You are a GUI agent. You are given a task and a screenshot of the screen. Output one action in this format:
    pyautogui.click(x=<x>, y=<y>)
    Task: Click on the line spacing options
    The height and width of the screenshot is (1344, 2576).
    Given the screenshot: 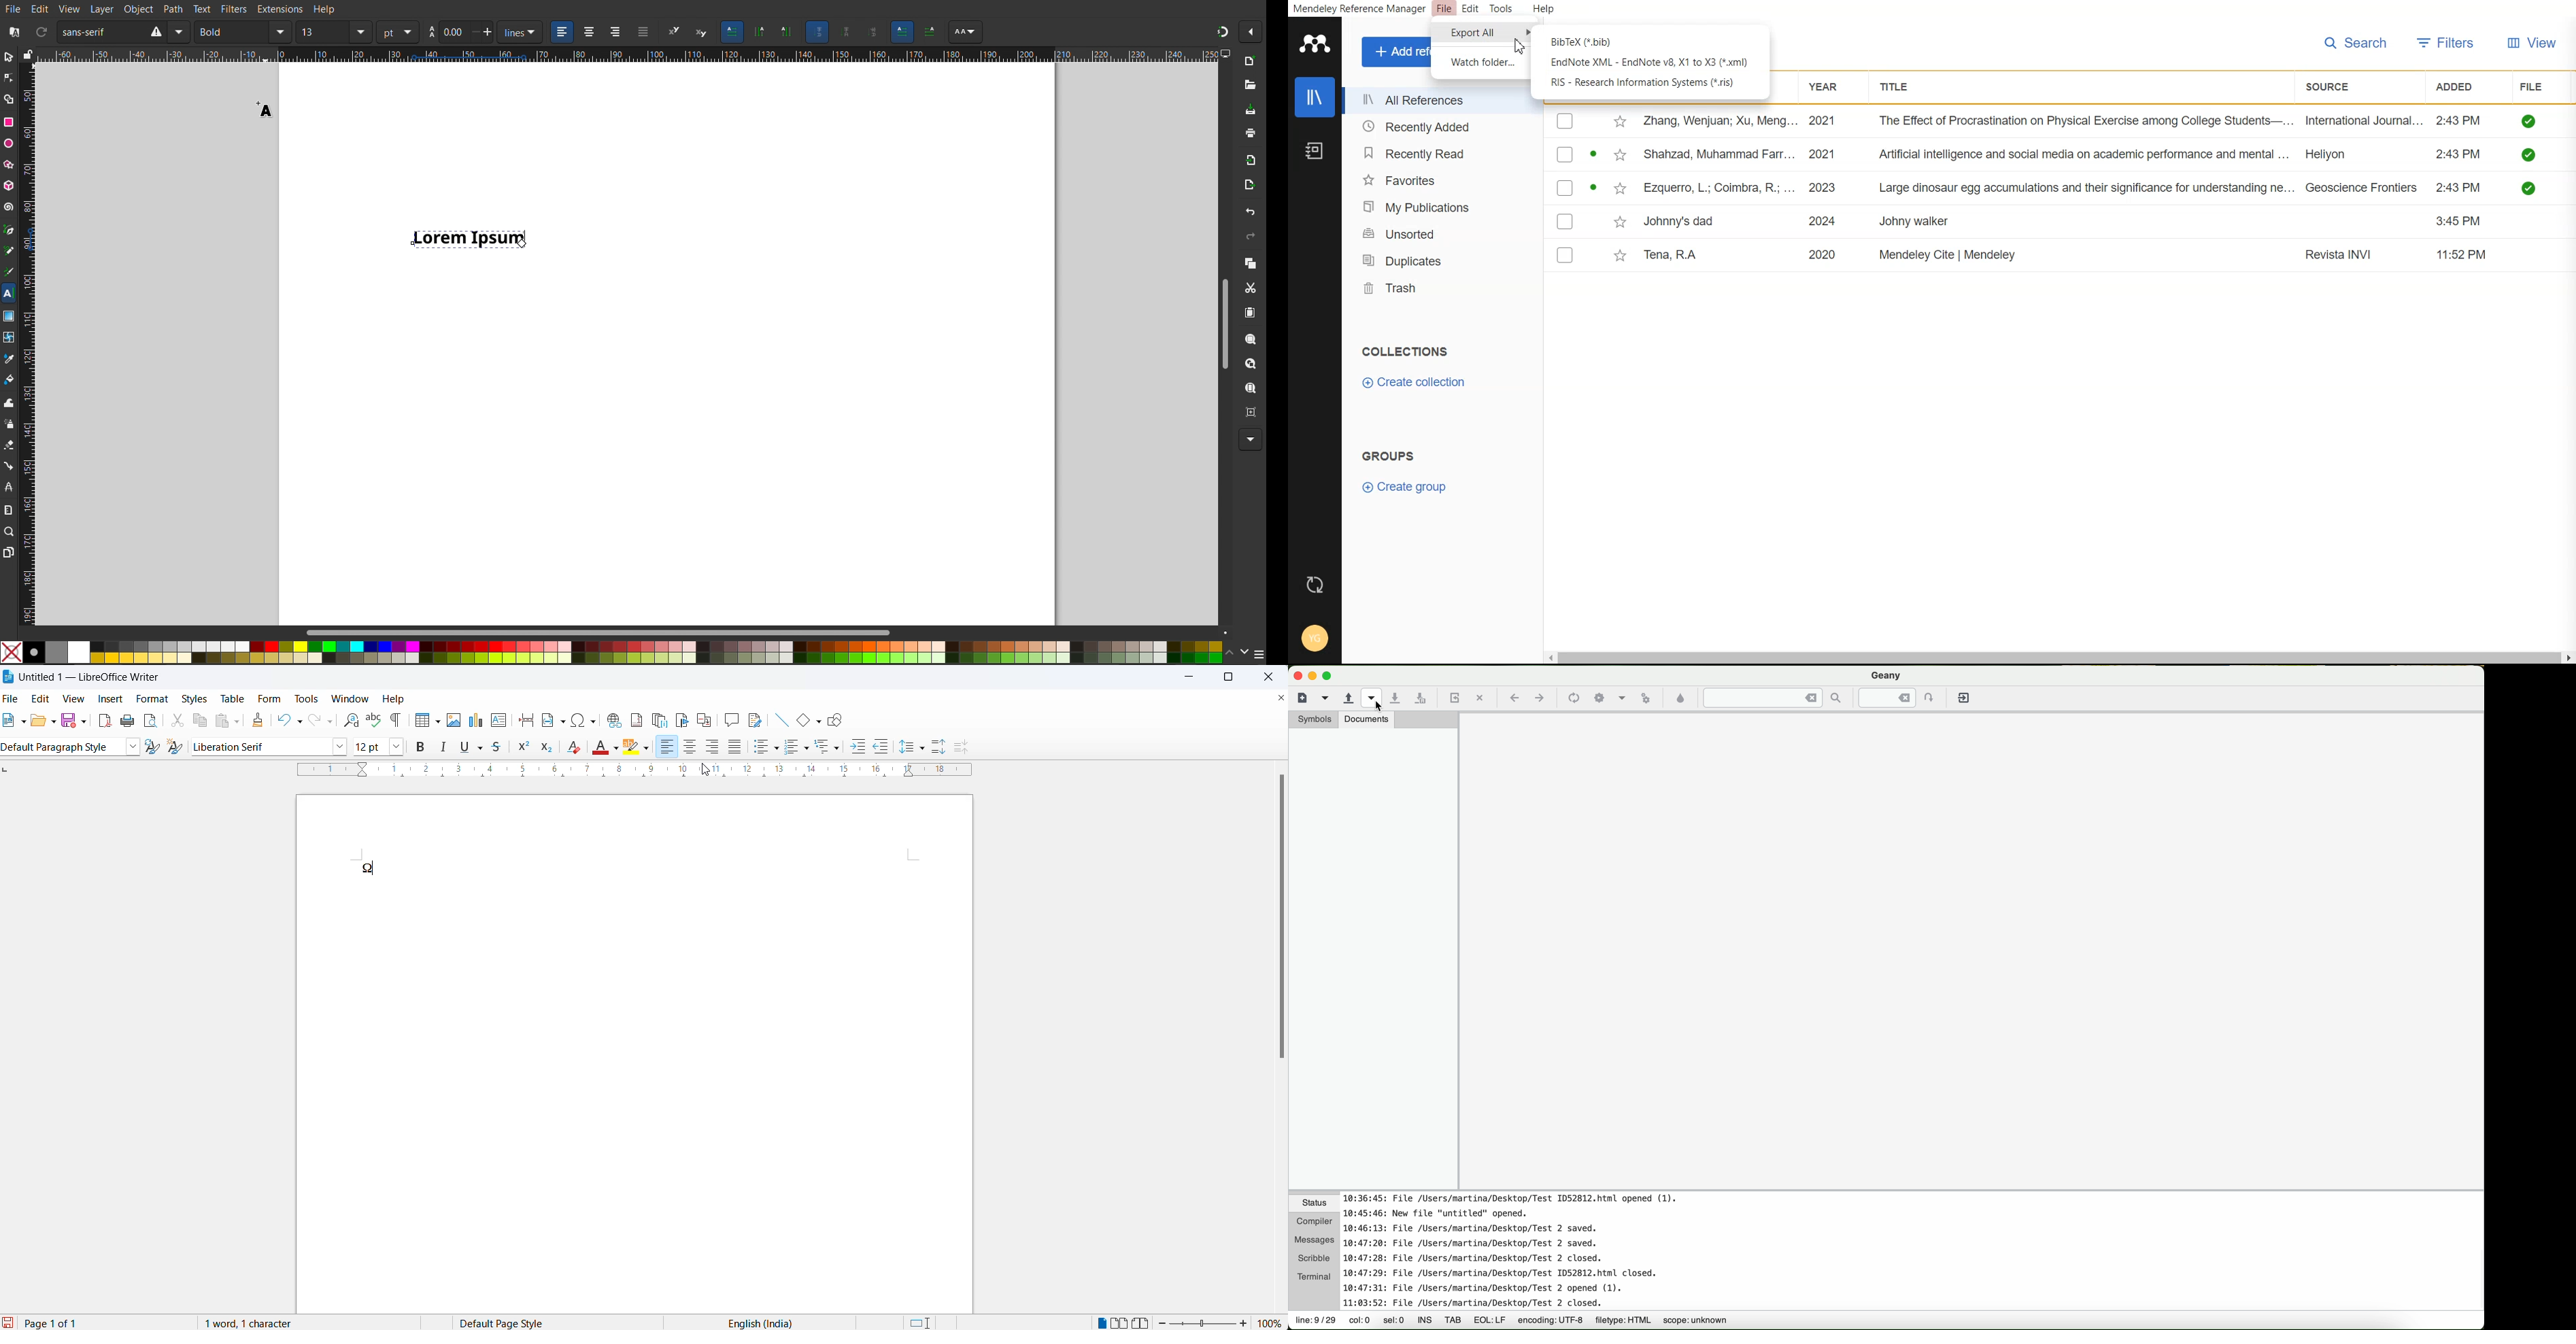 What is the action you would take?
    pyautogui.click(x=925, y=746)
    